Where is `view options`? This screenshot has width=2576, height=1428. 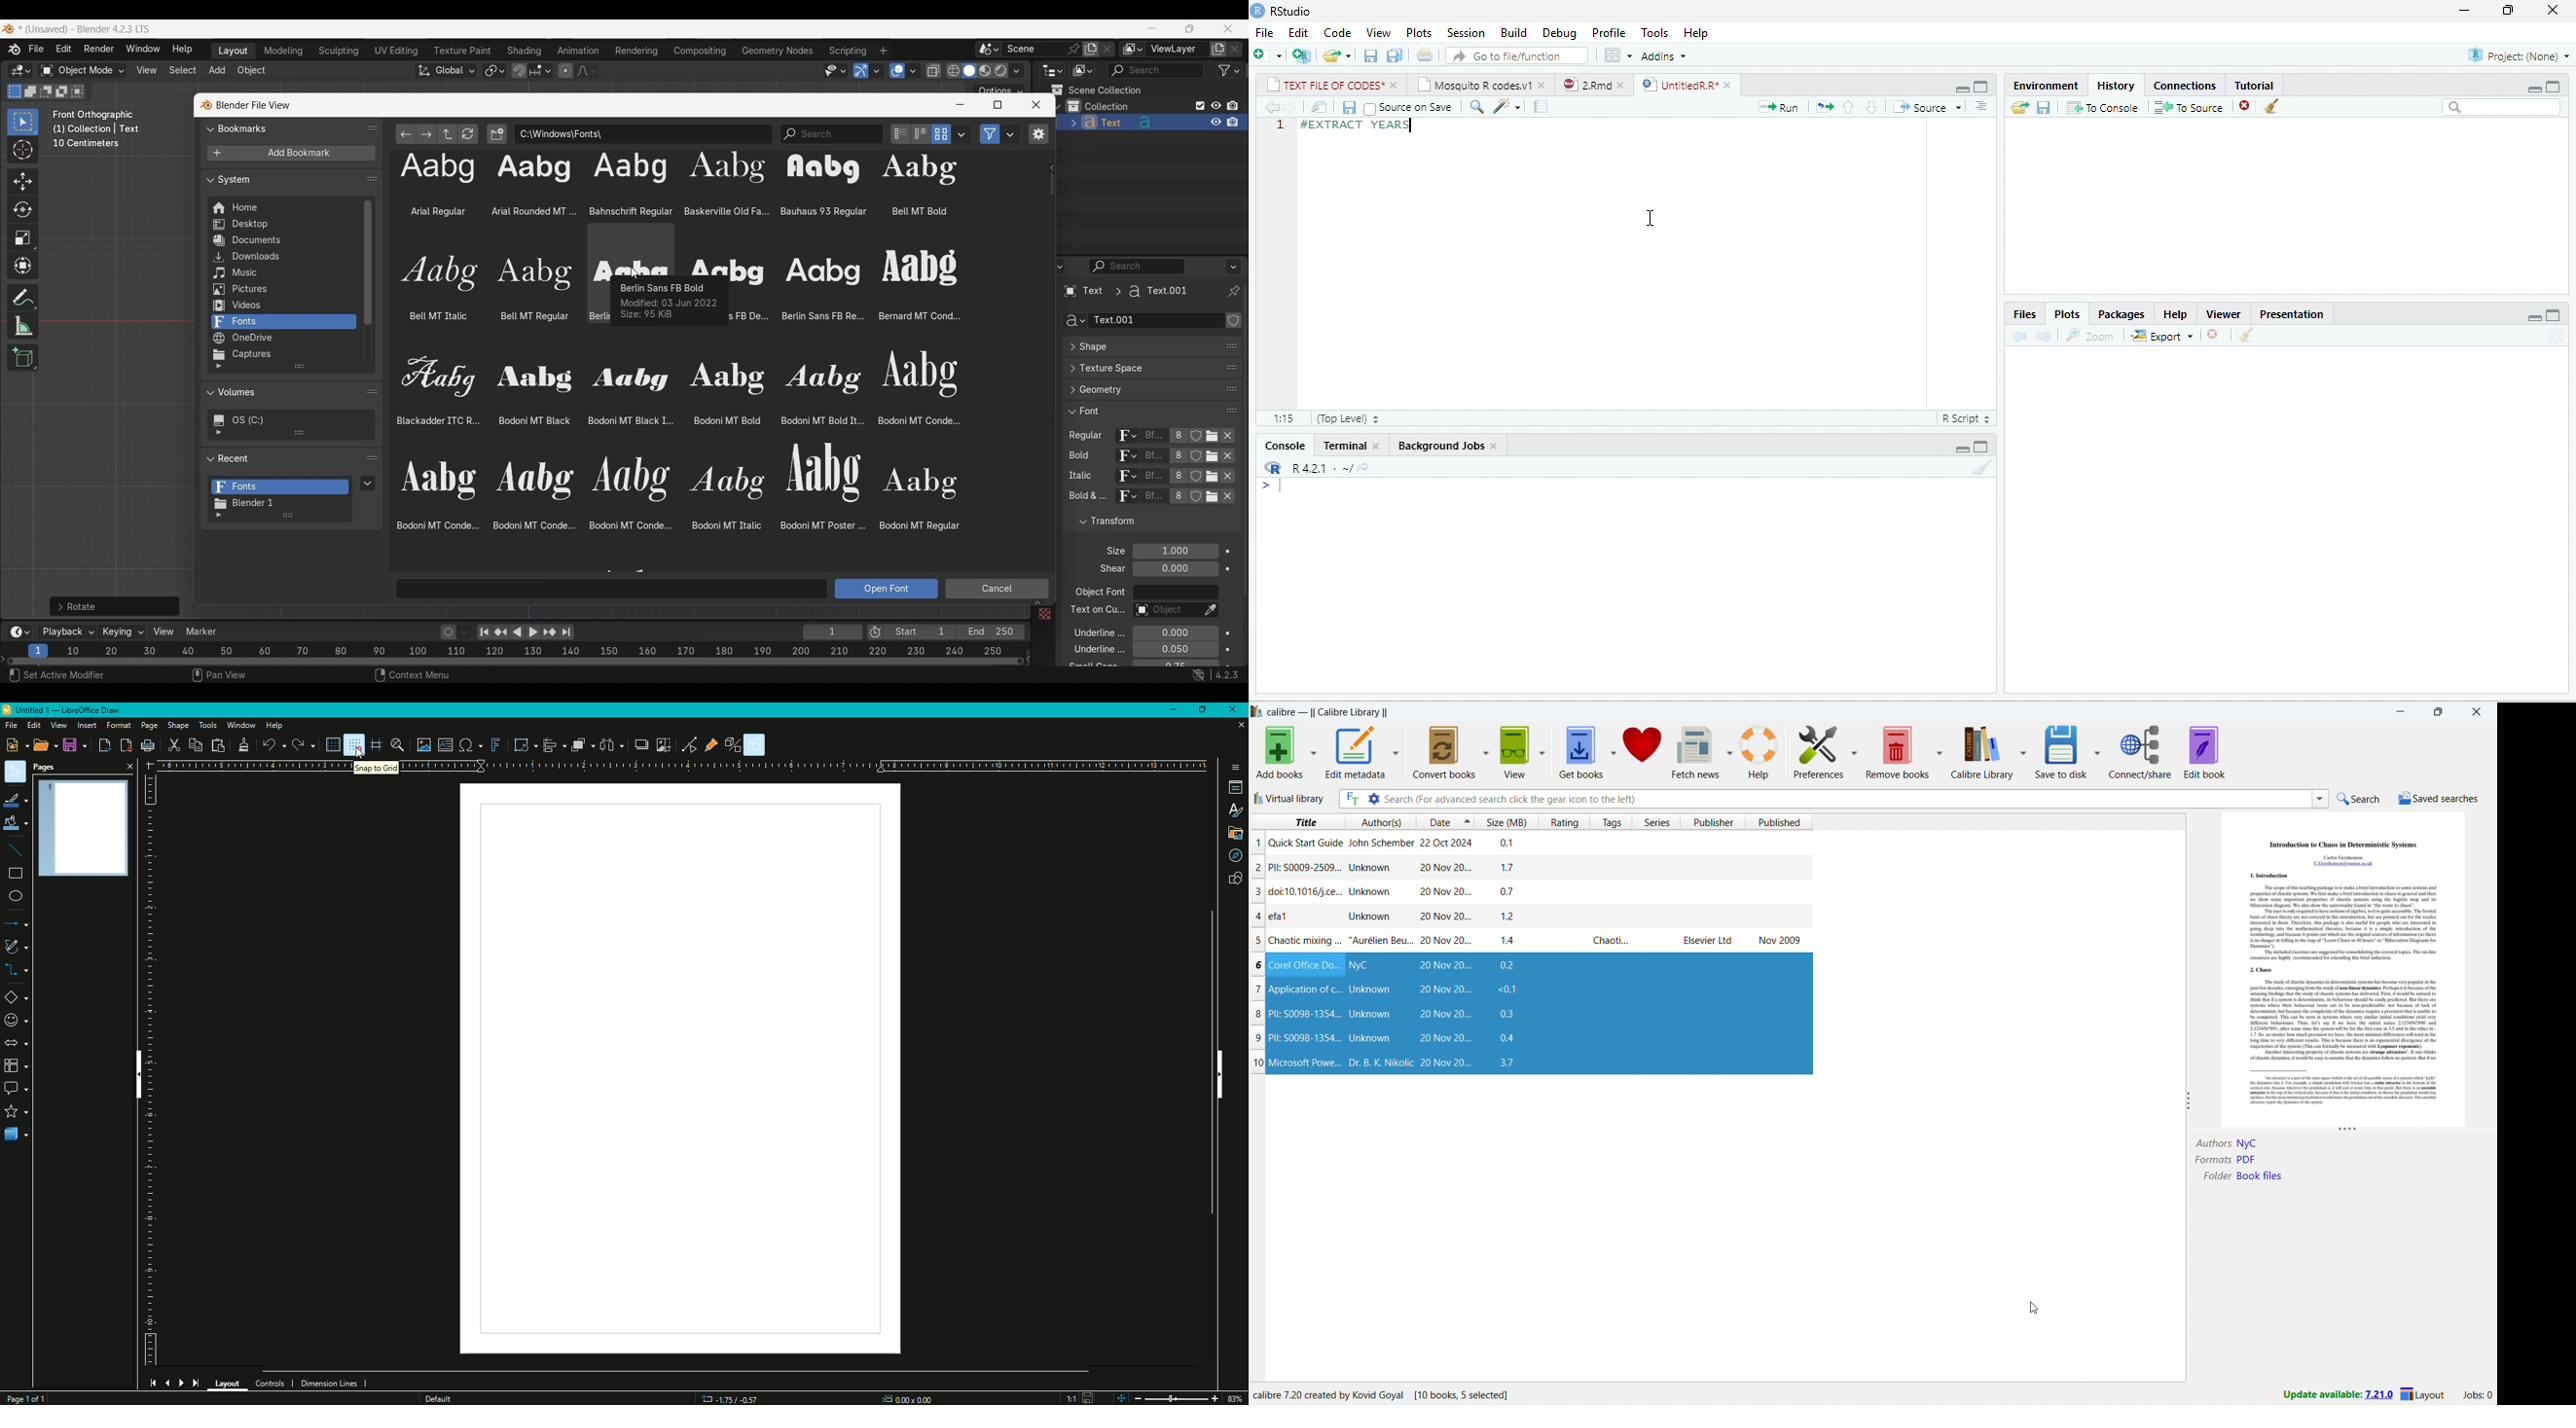
view options is located at coordinates (1542, 751).